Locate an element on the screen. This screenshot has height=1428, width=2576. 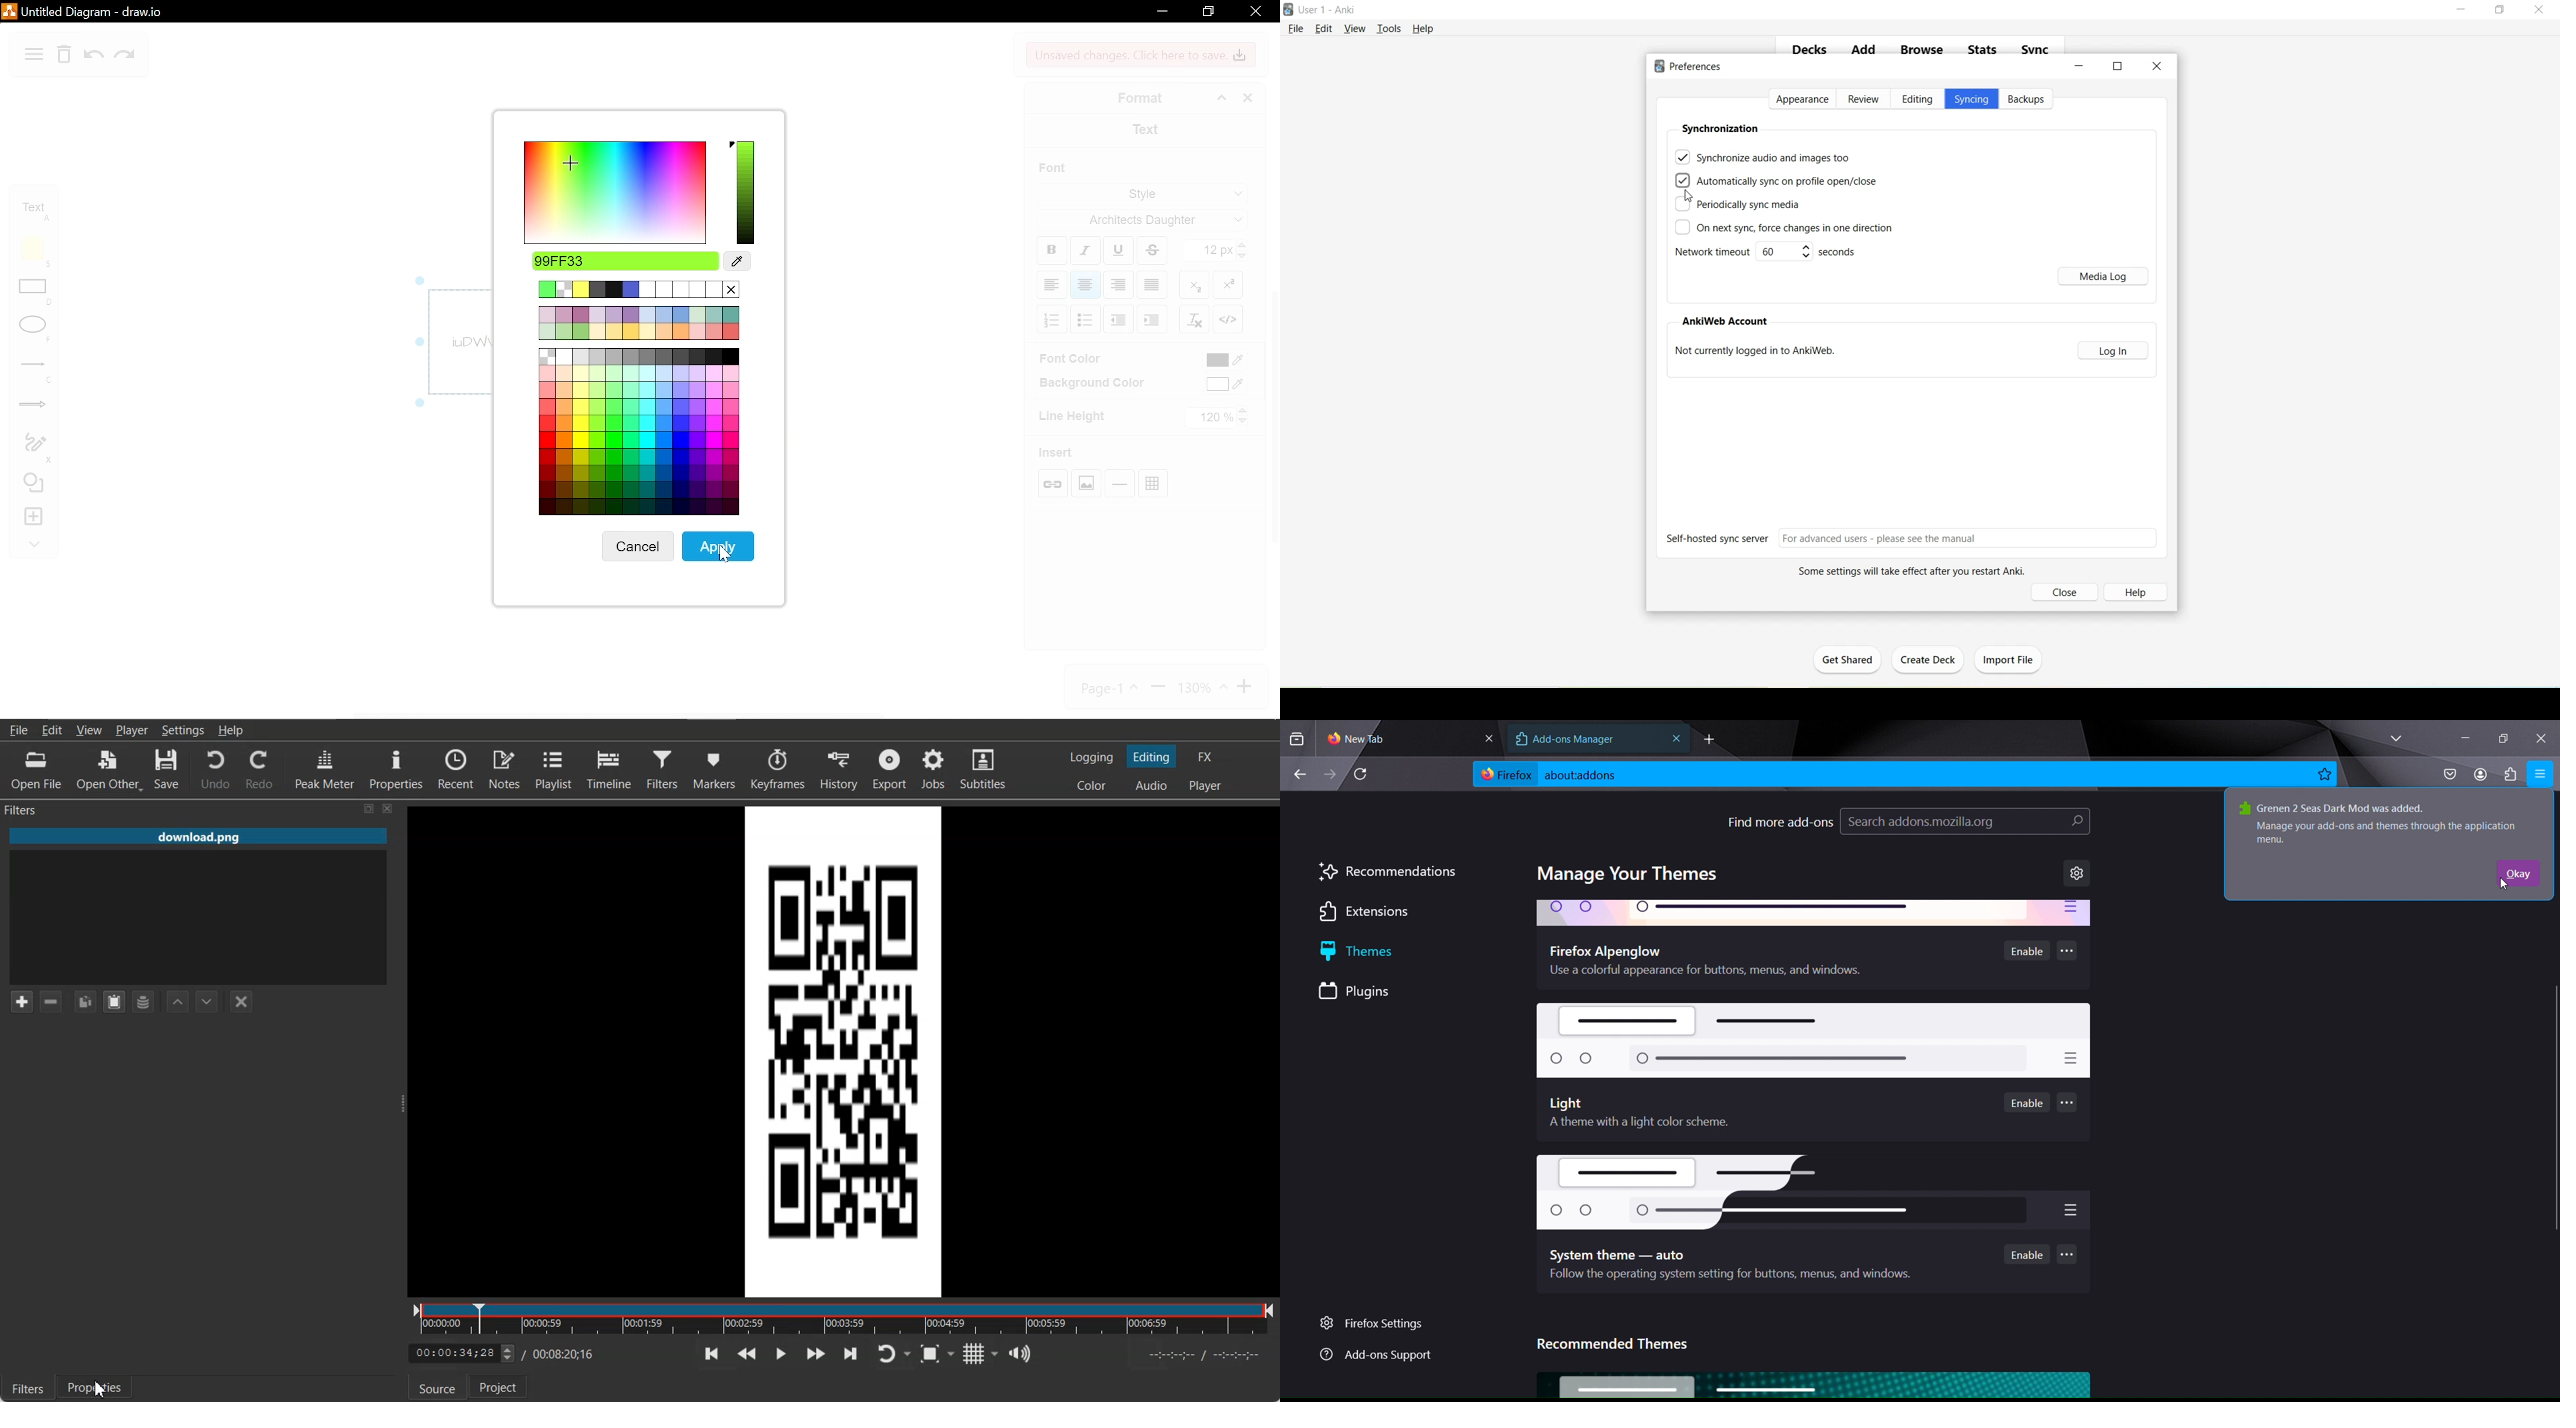
Move filter up is located at coordinates (178, 1002).